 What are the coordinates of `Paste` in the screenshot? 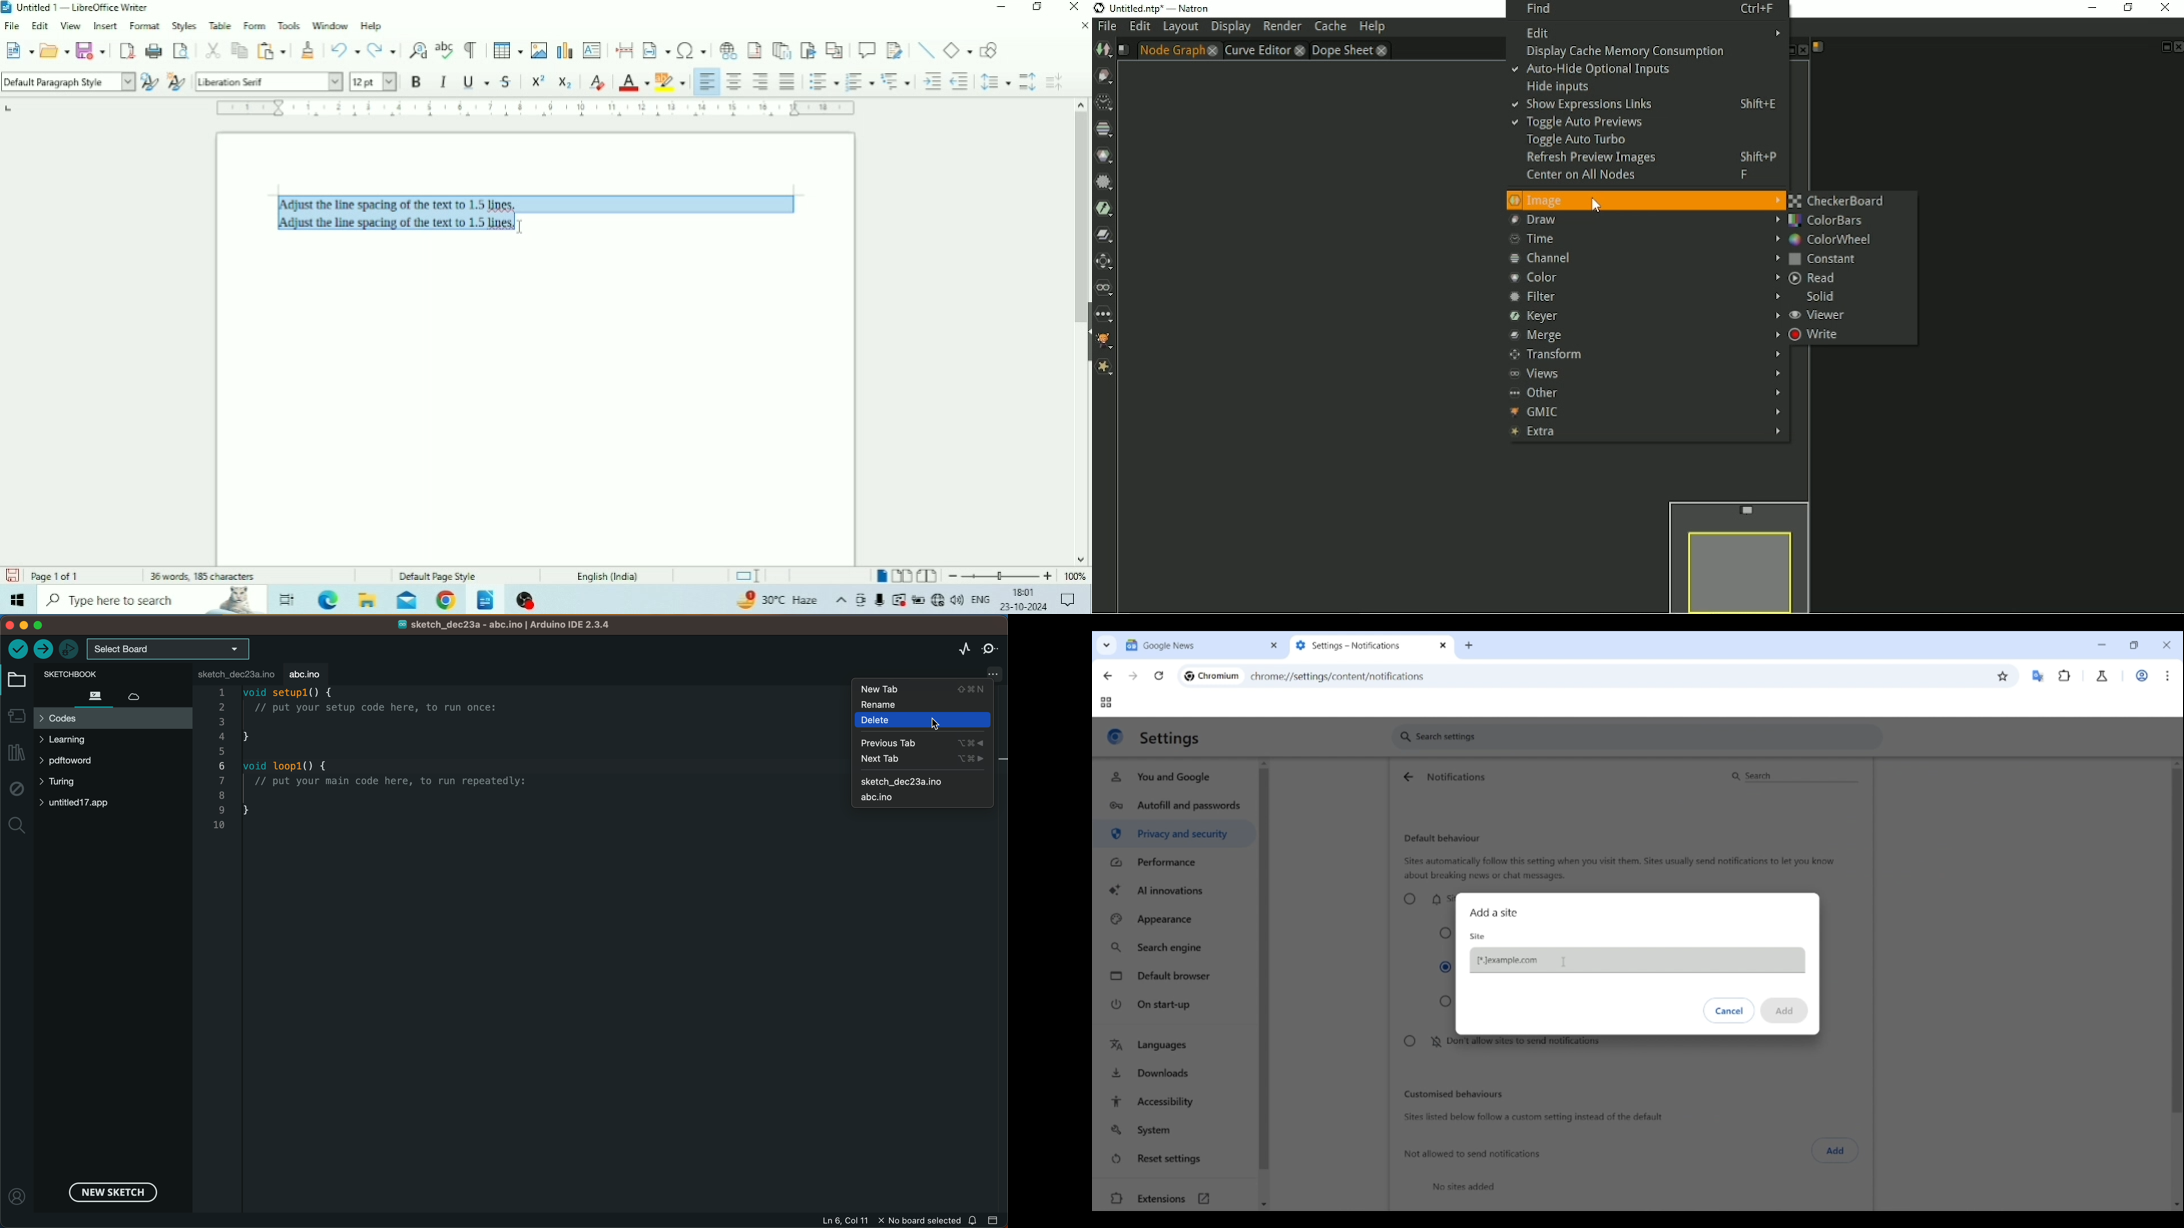 It's located at (273, 51).